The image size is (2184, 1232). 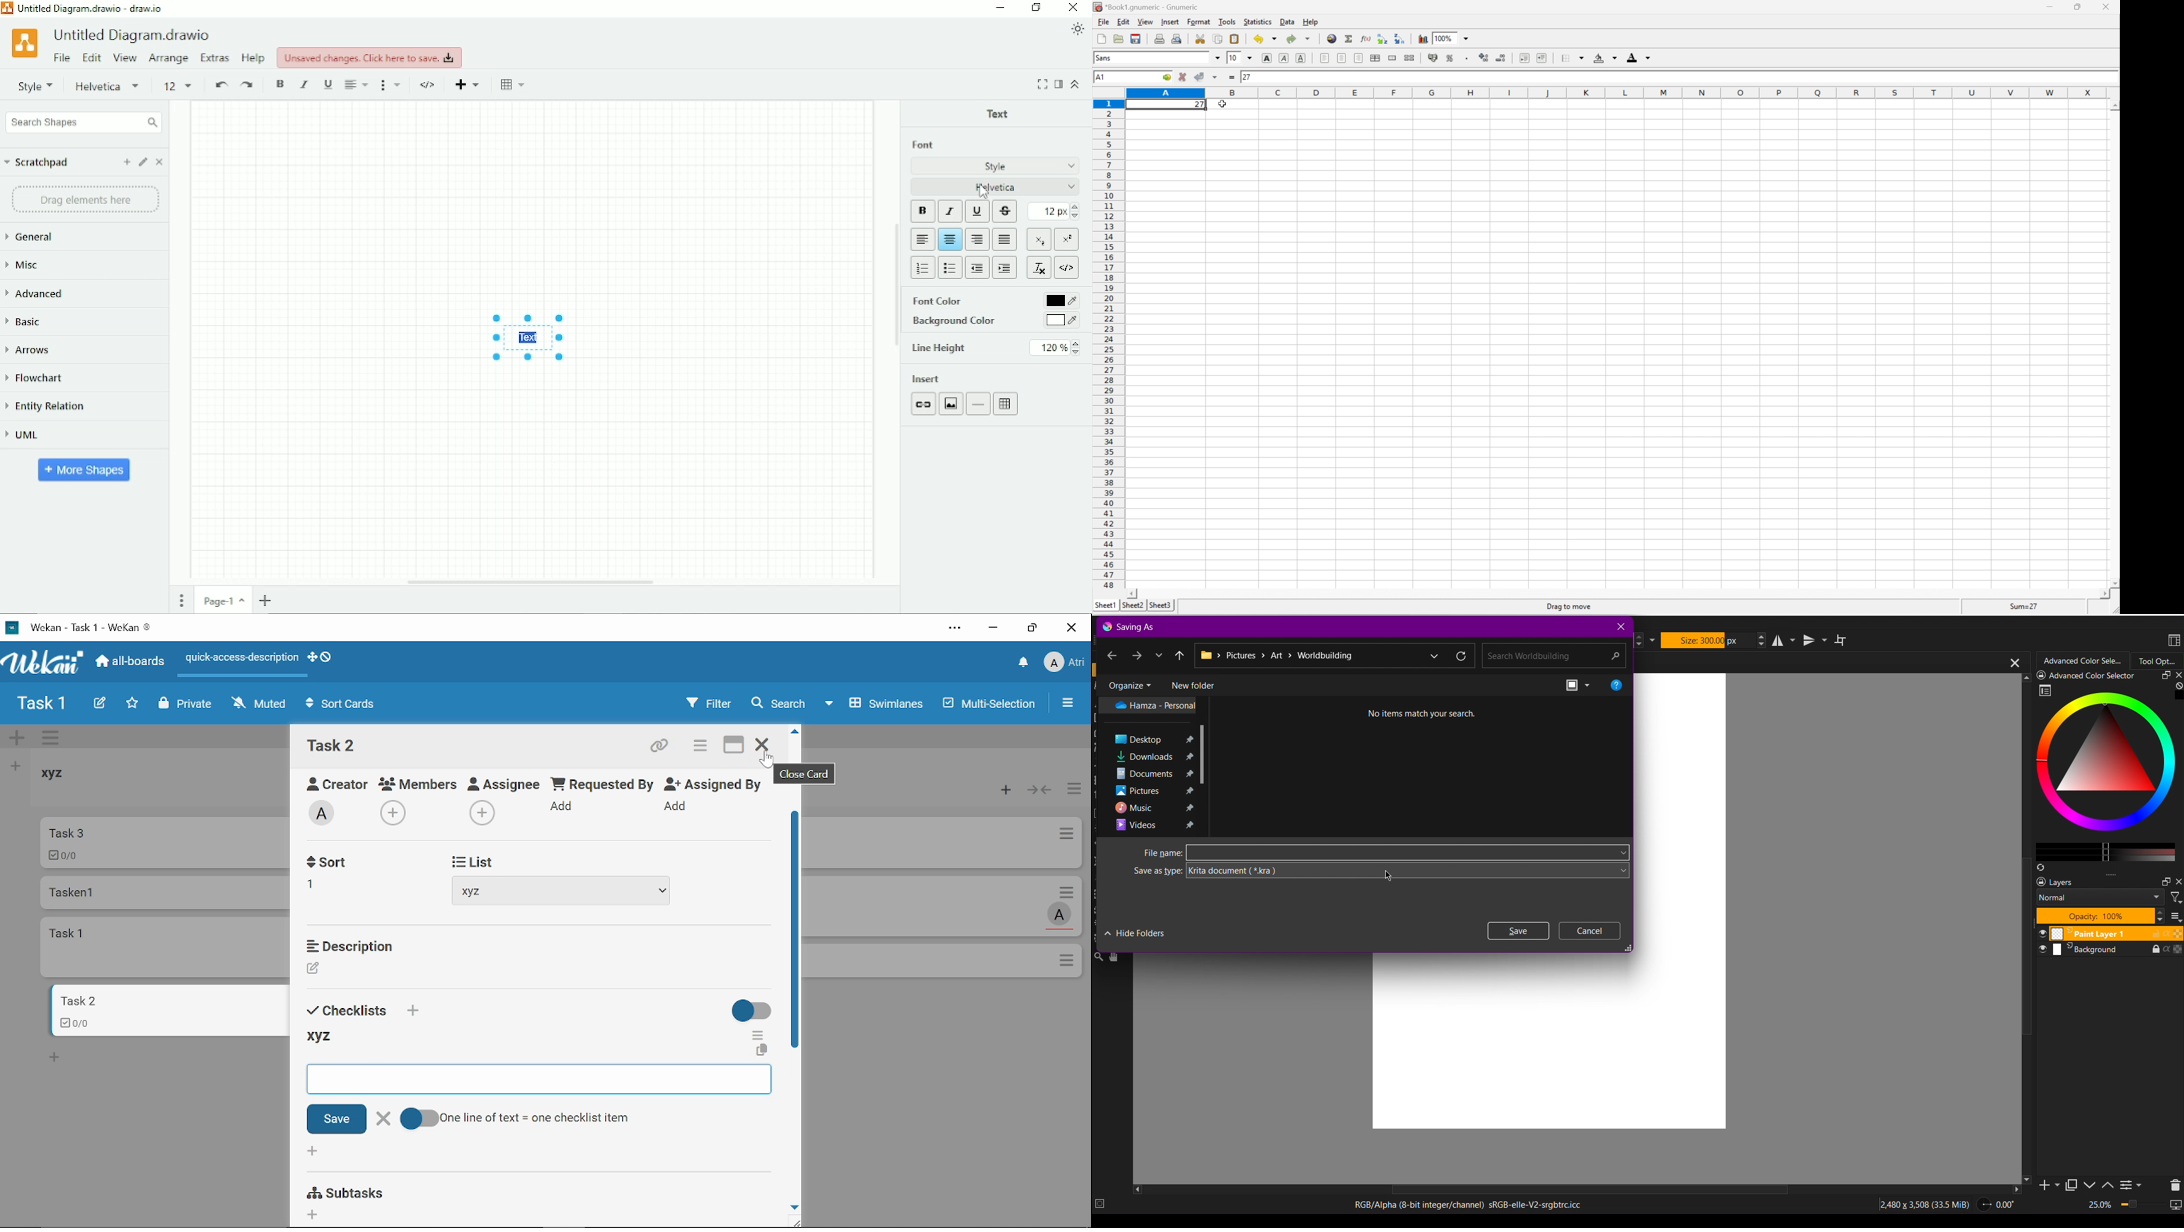 What do you see at coordinates (1423, 38) in the screenshot?
I see `Insert a chart` at bounding box center [1423, 38].